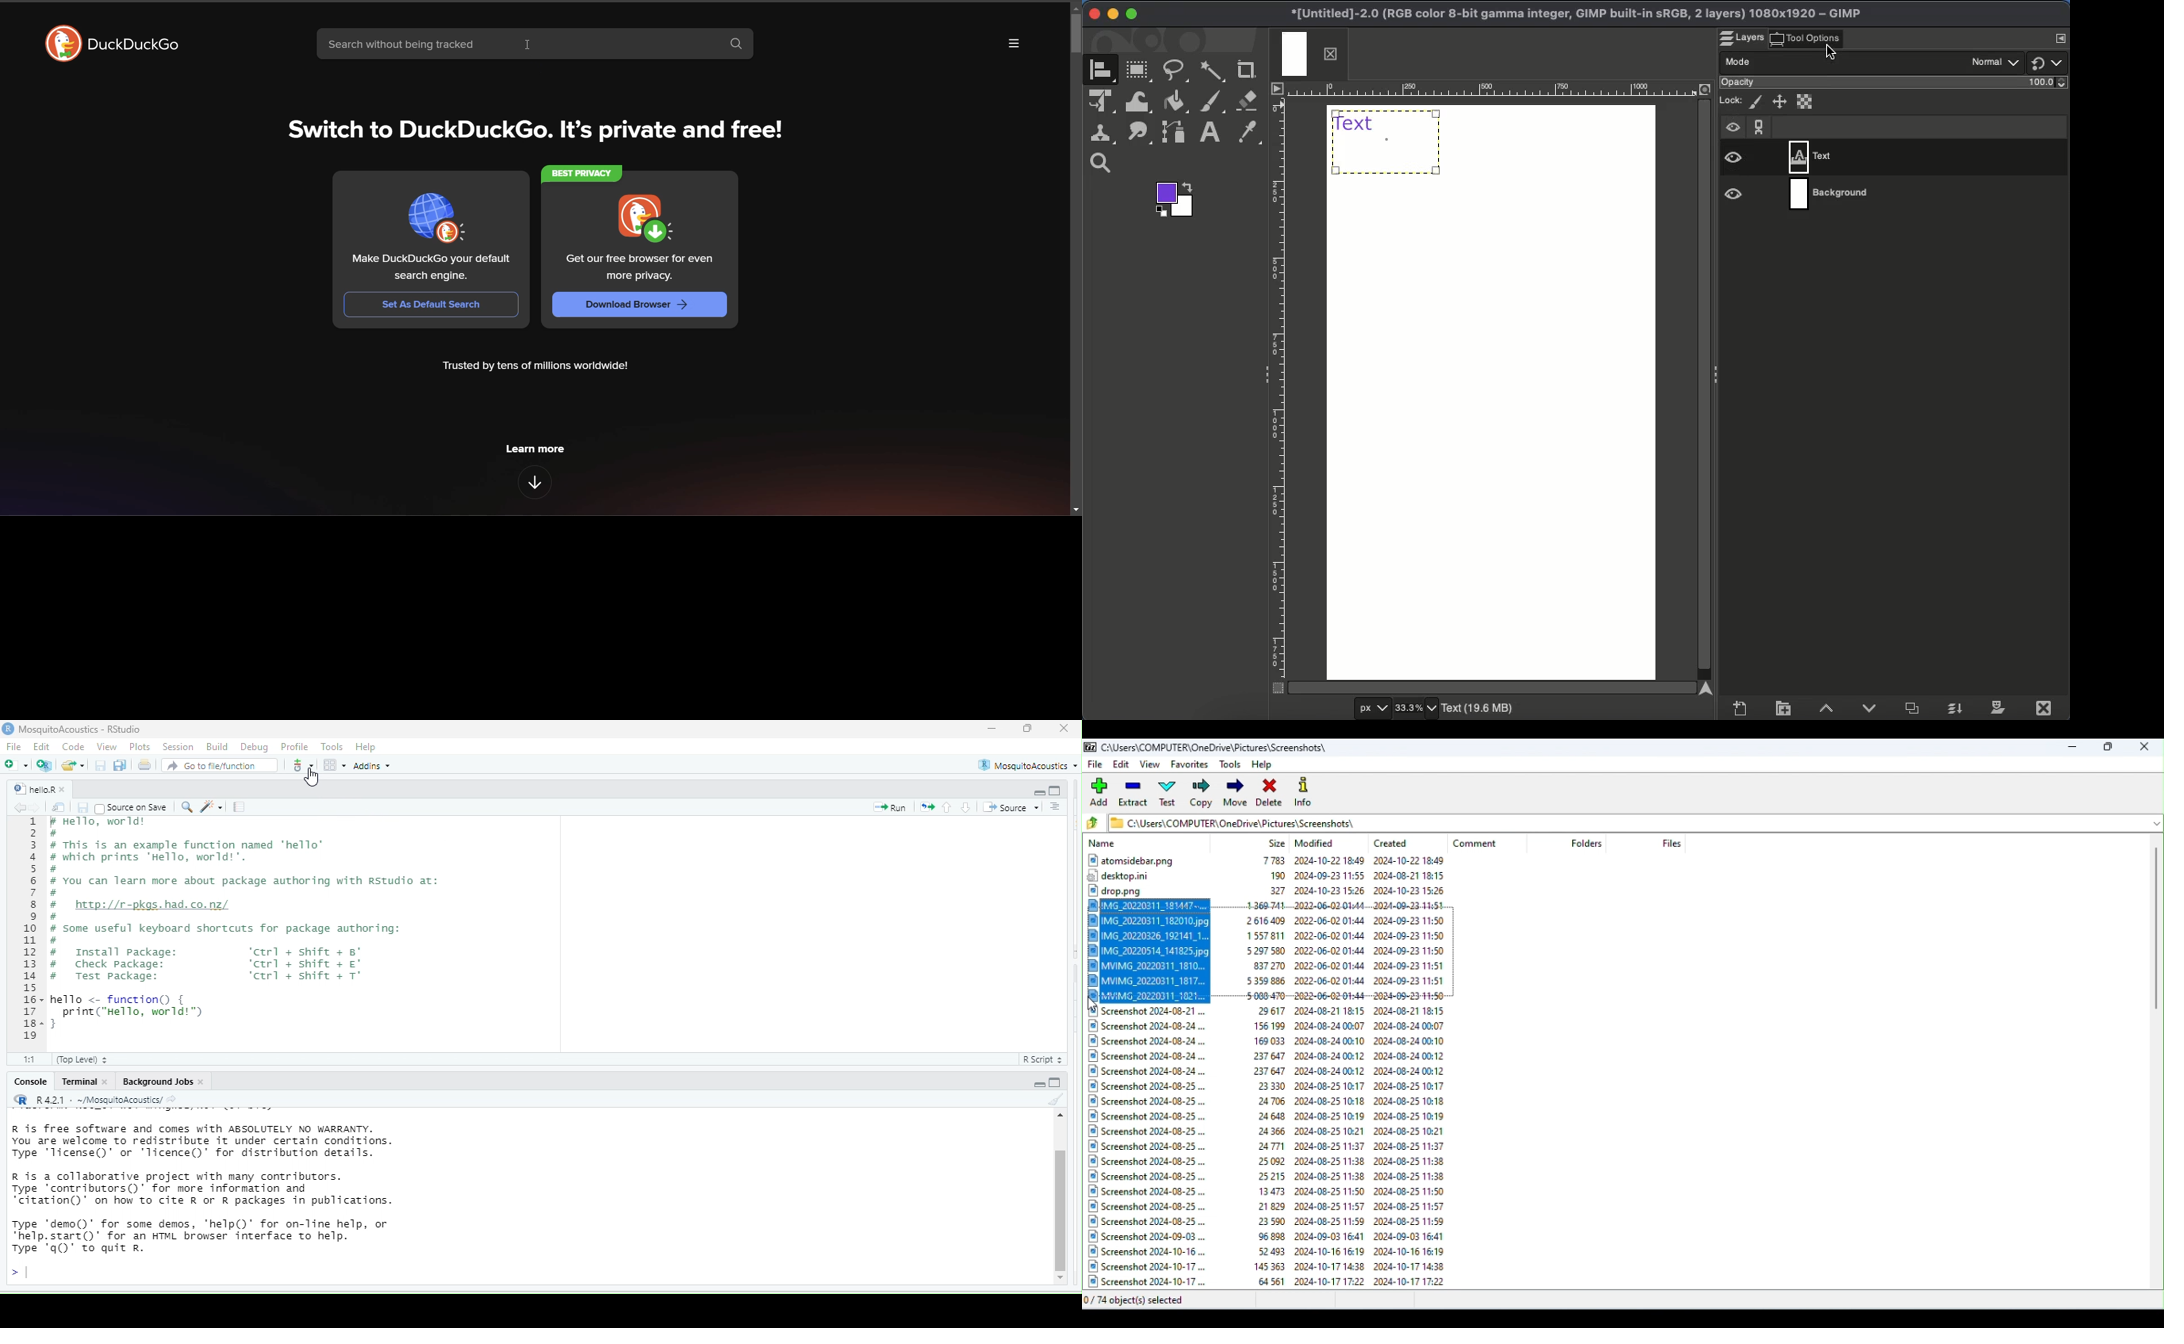 The image size is (2184, 1344). I want to click on Create layer group, so click(1784, 707).